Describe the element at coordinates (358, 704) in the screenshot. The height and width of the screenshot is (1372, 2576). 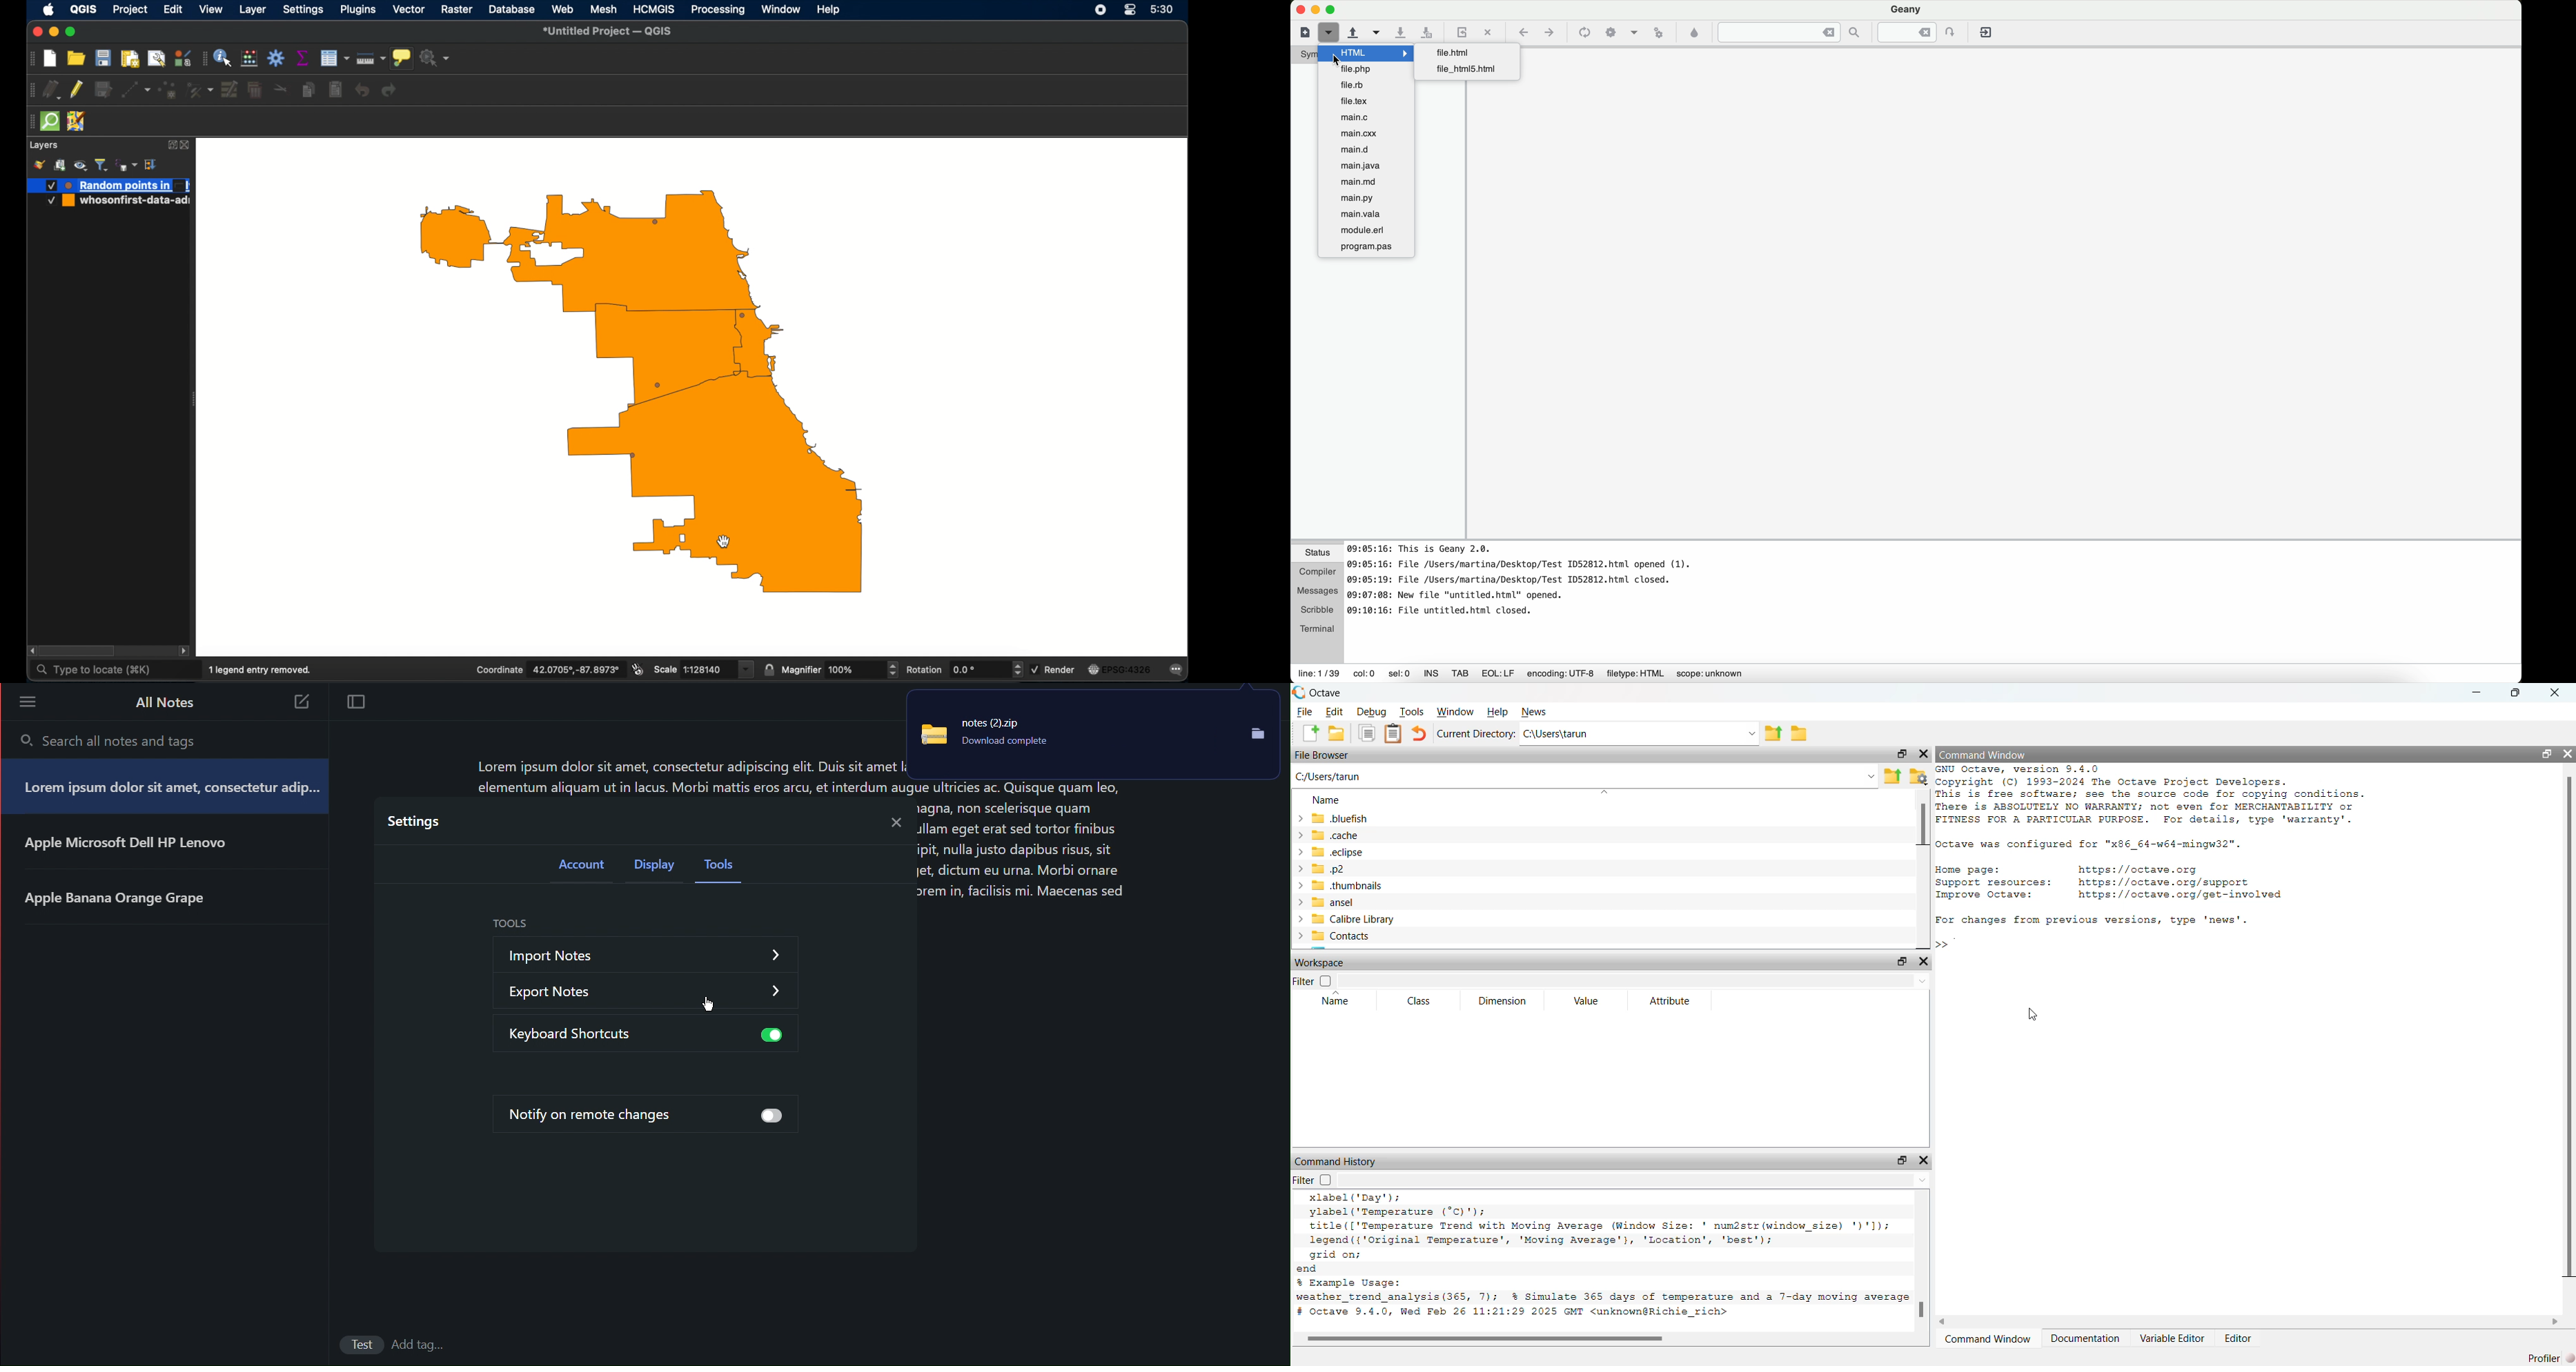
I see `Focus Mode` at that location.